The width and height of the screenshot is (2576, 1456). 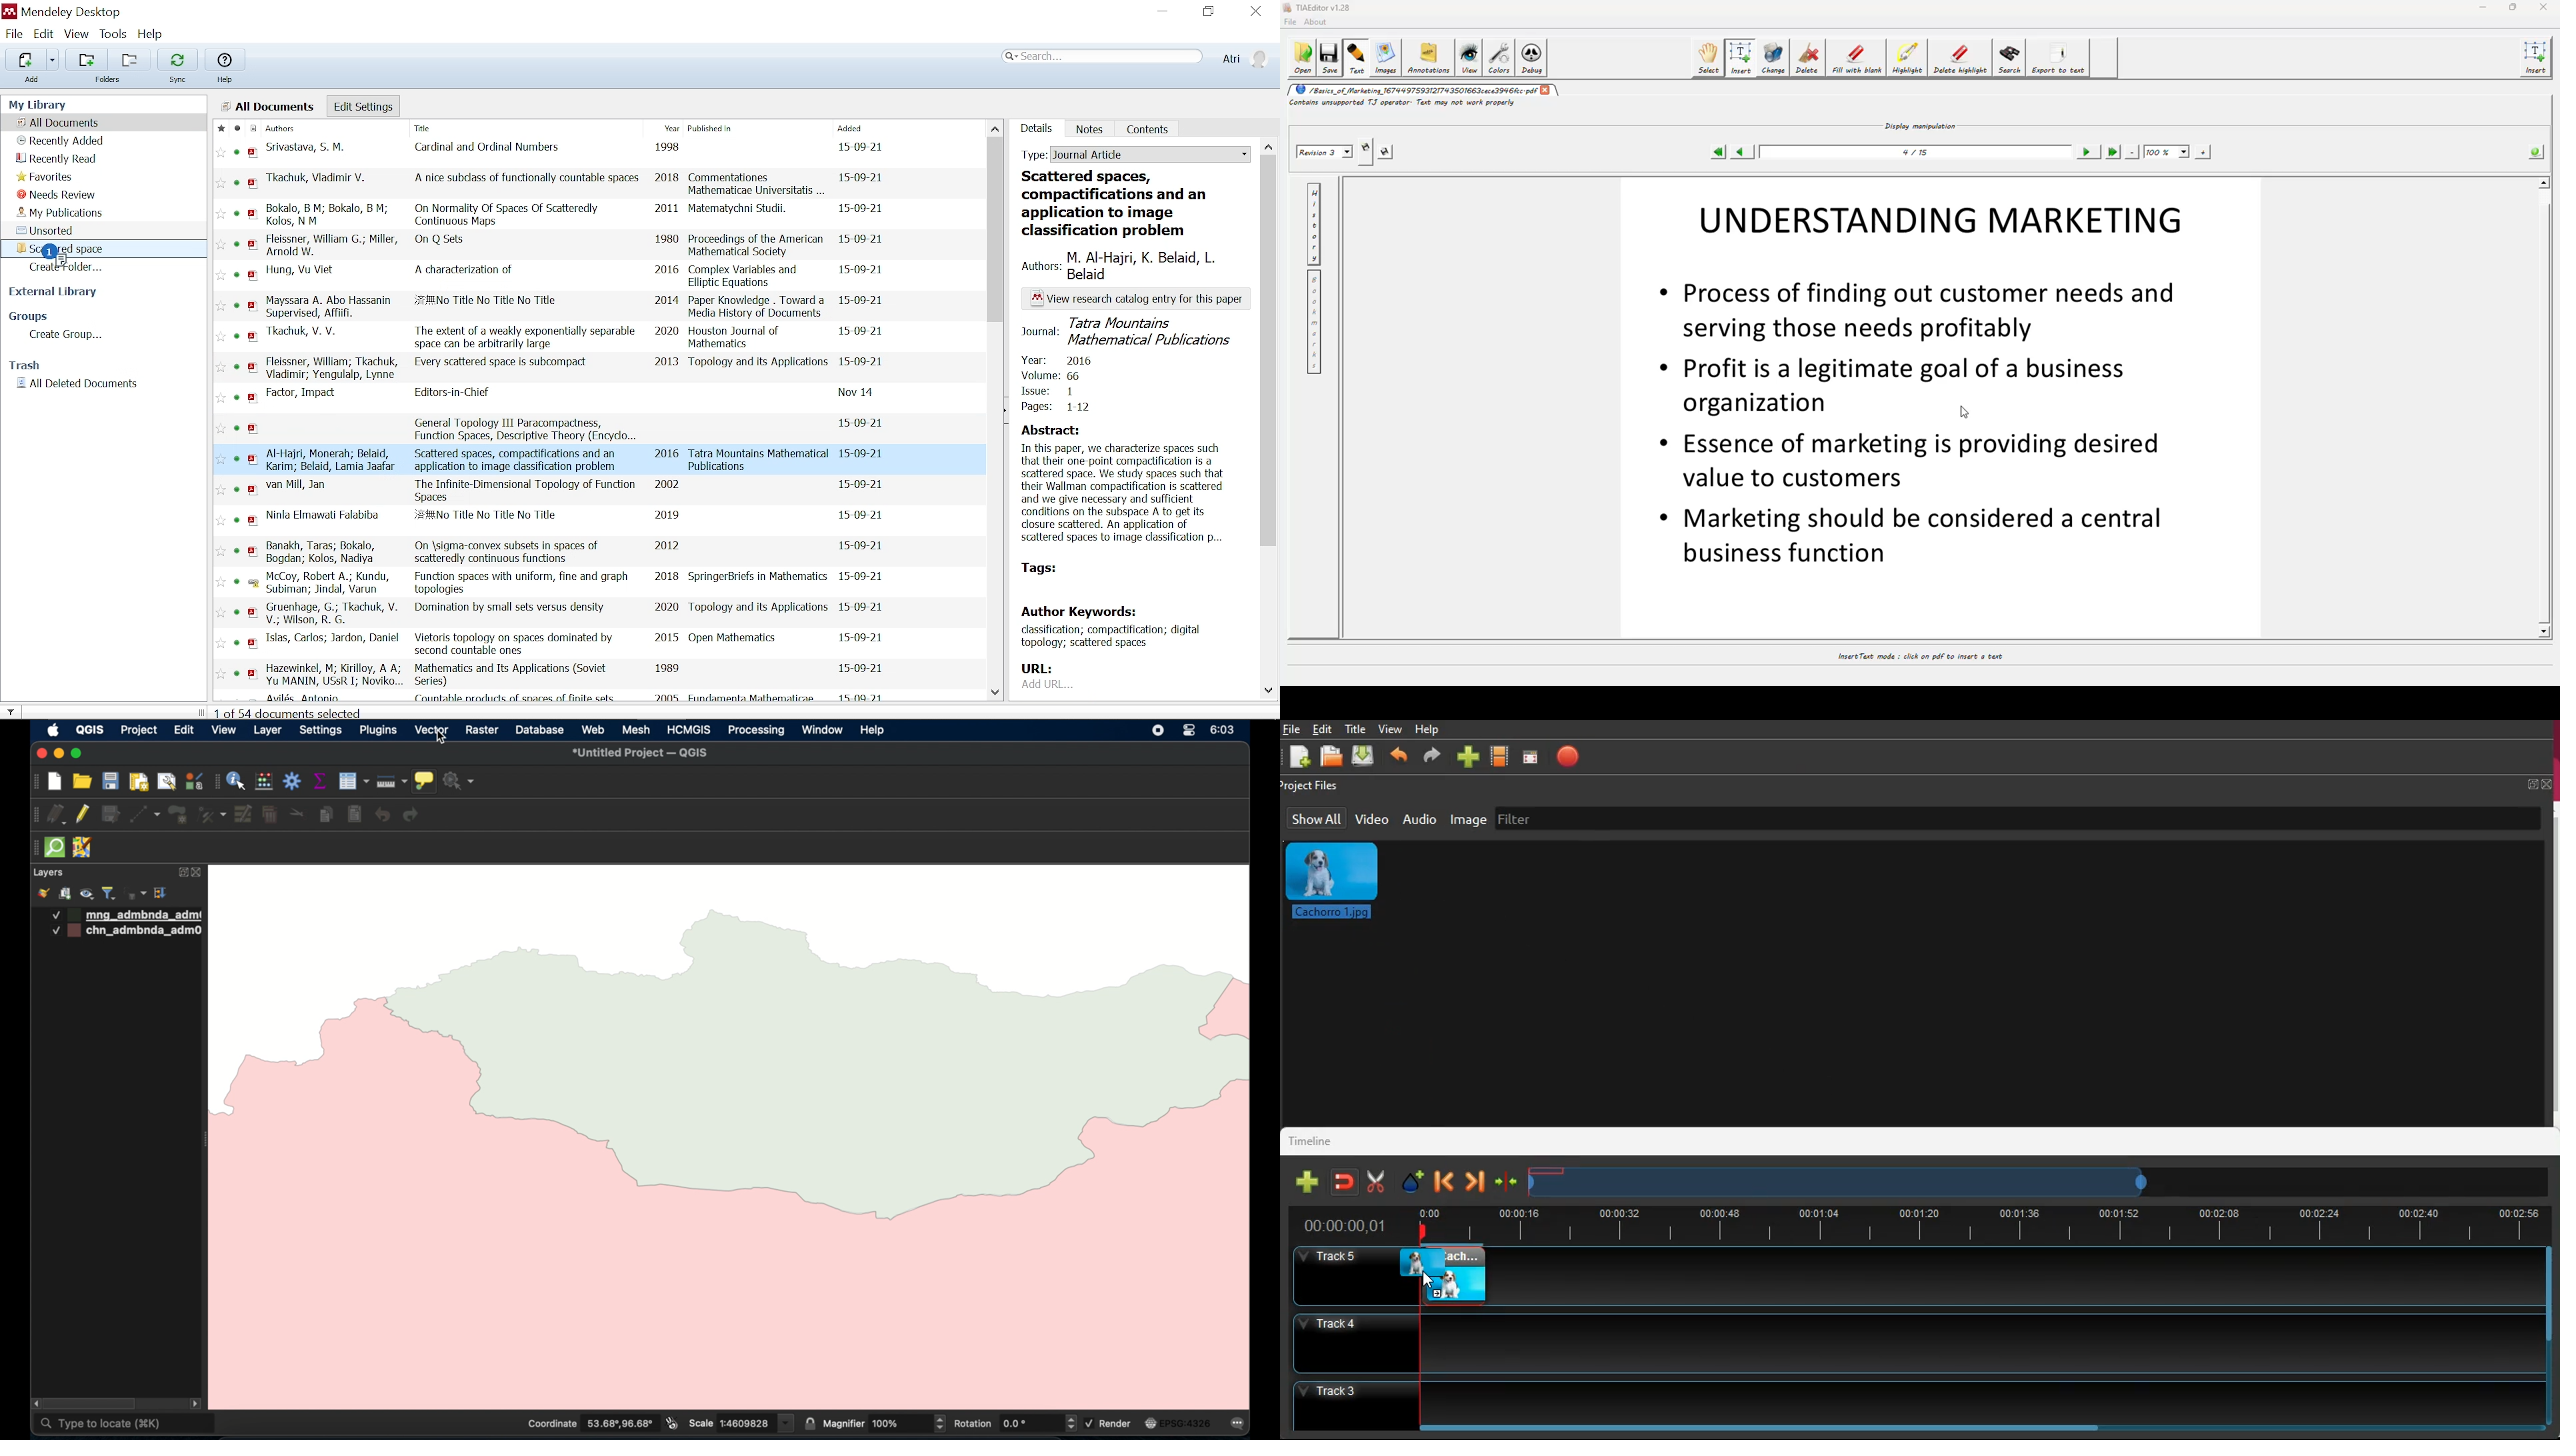 I want to click on year, so click(x=1059, y=359).